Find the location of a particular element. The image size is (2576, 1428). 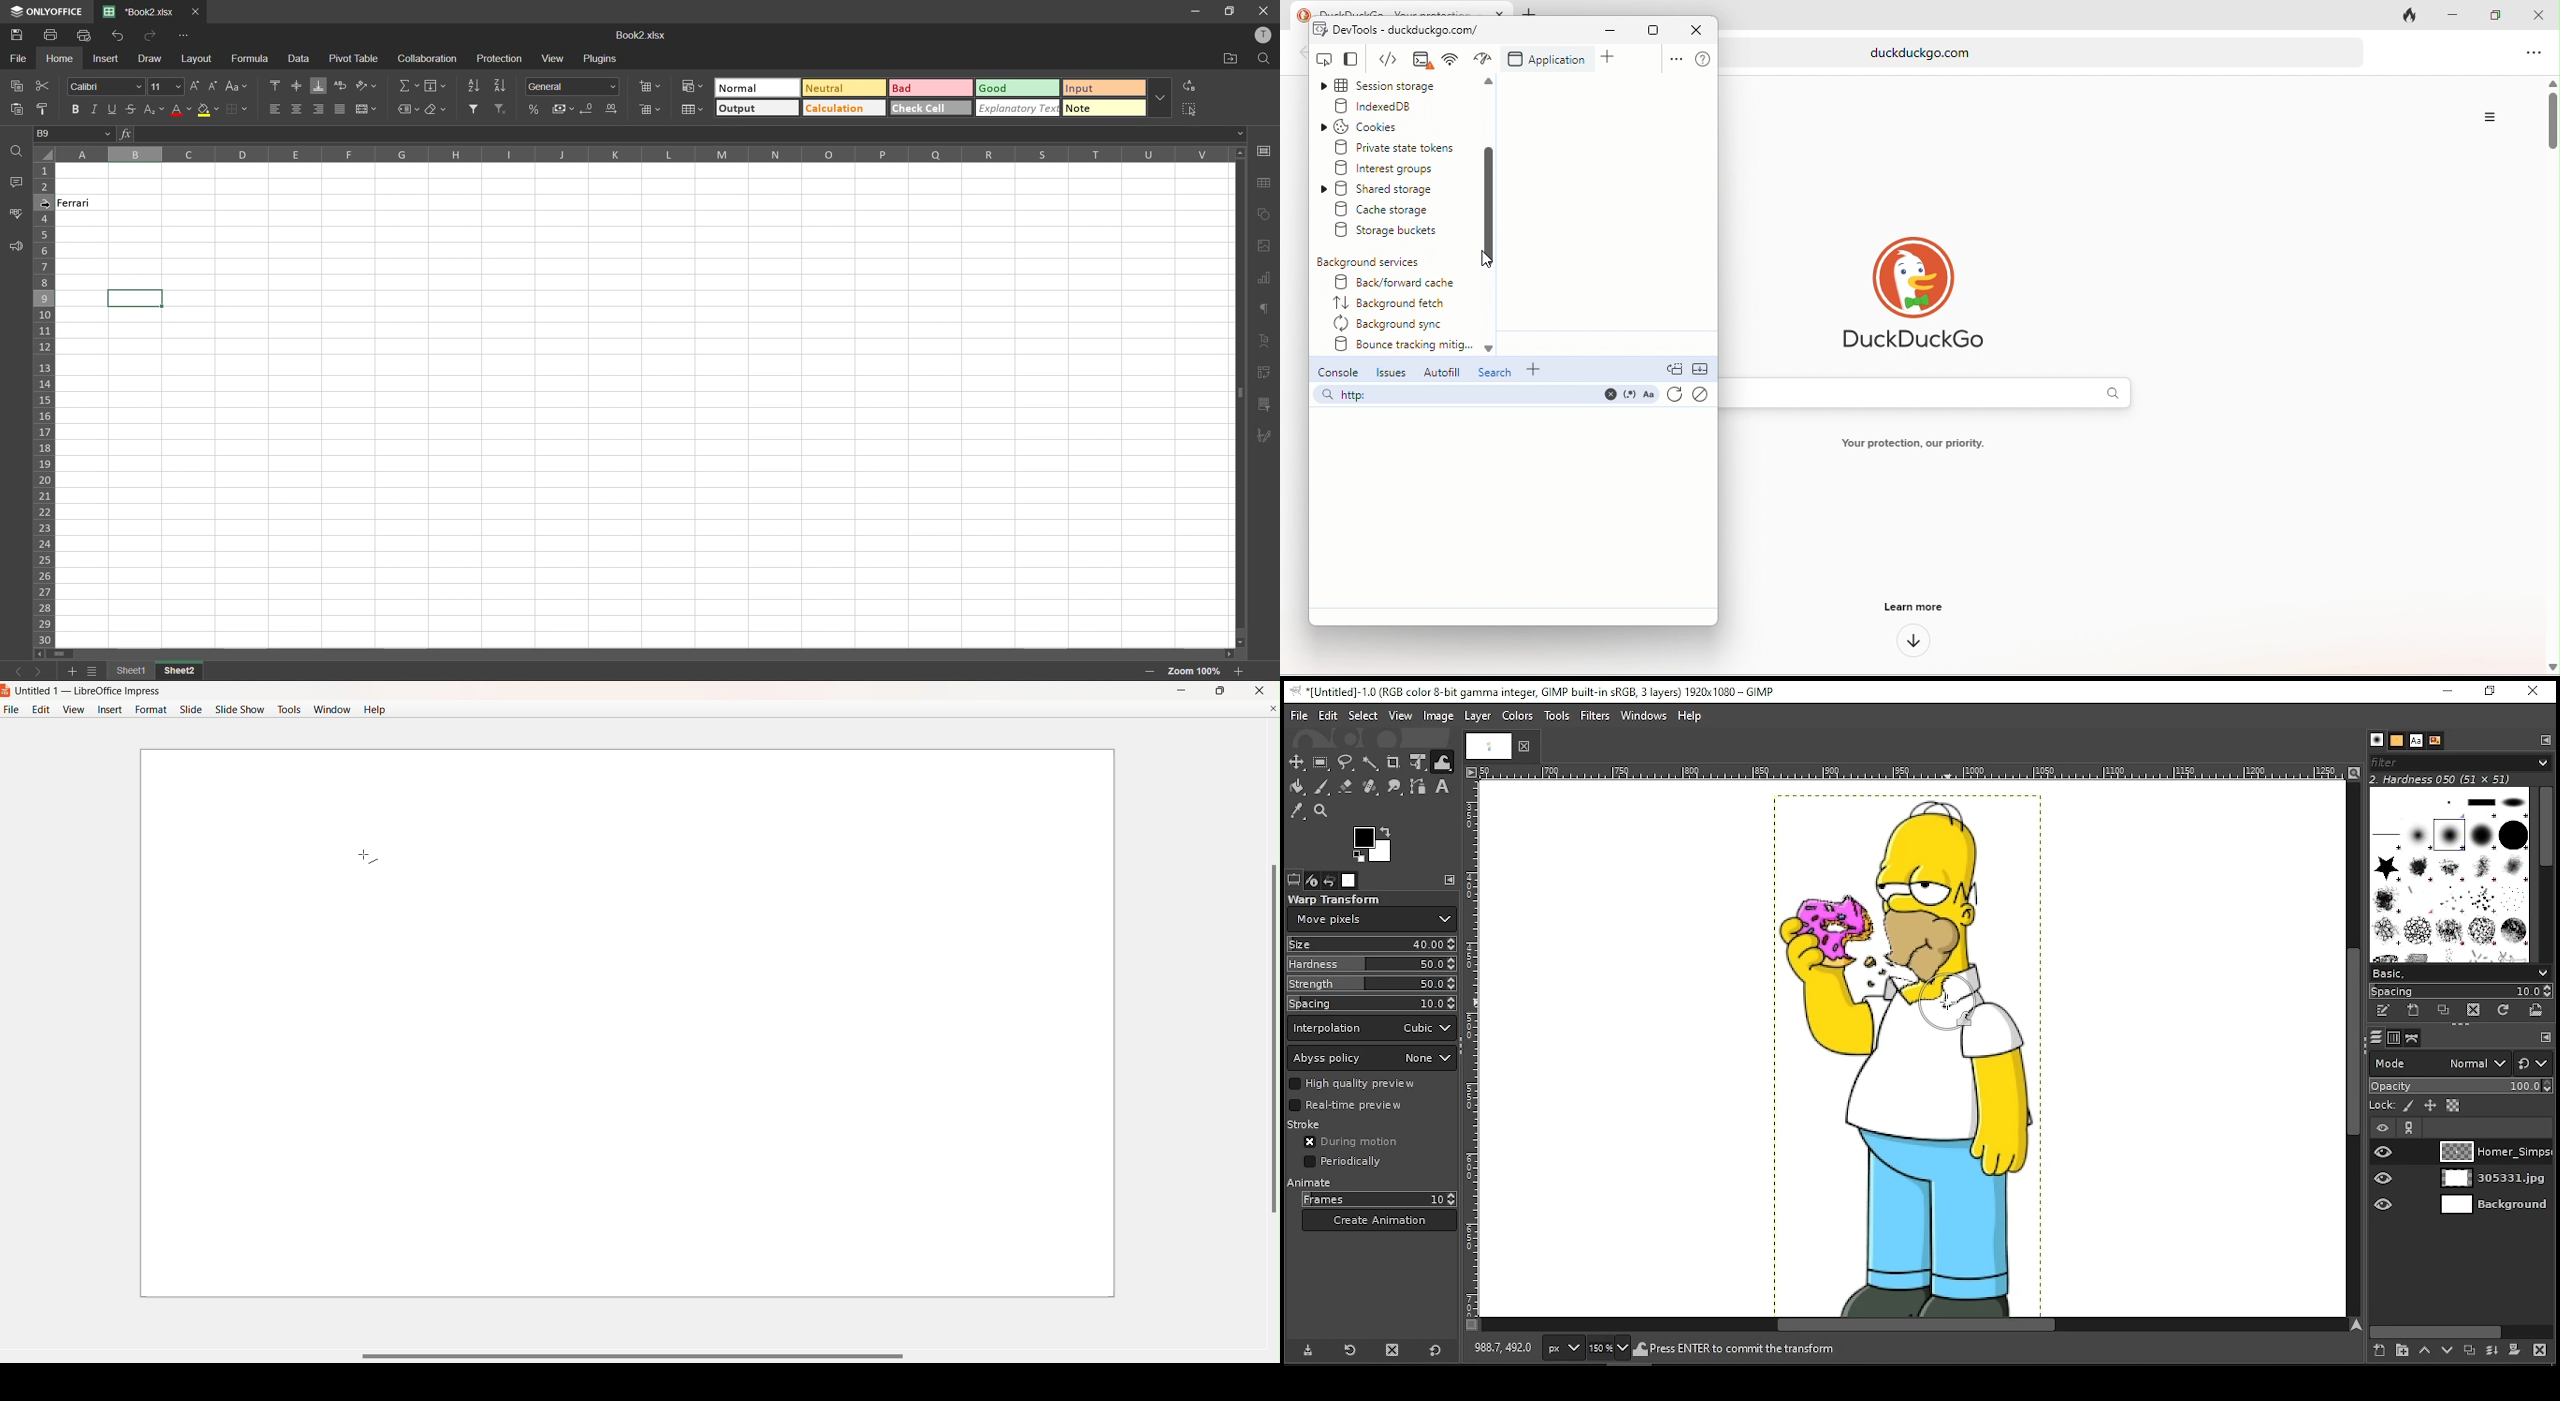

cursor is located at coordinates (47, 207).